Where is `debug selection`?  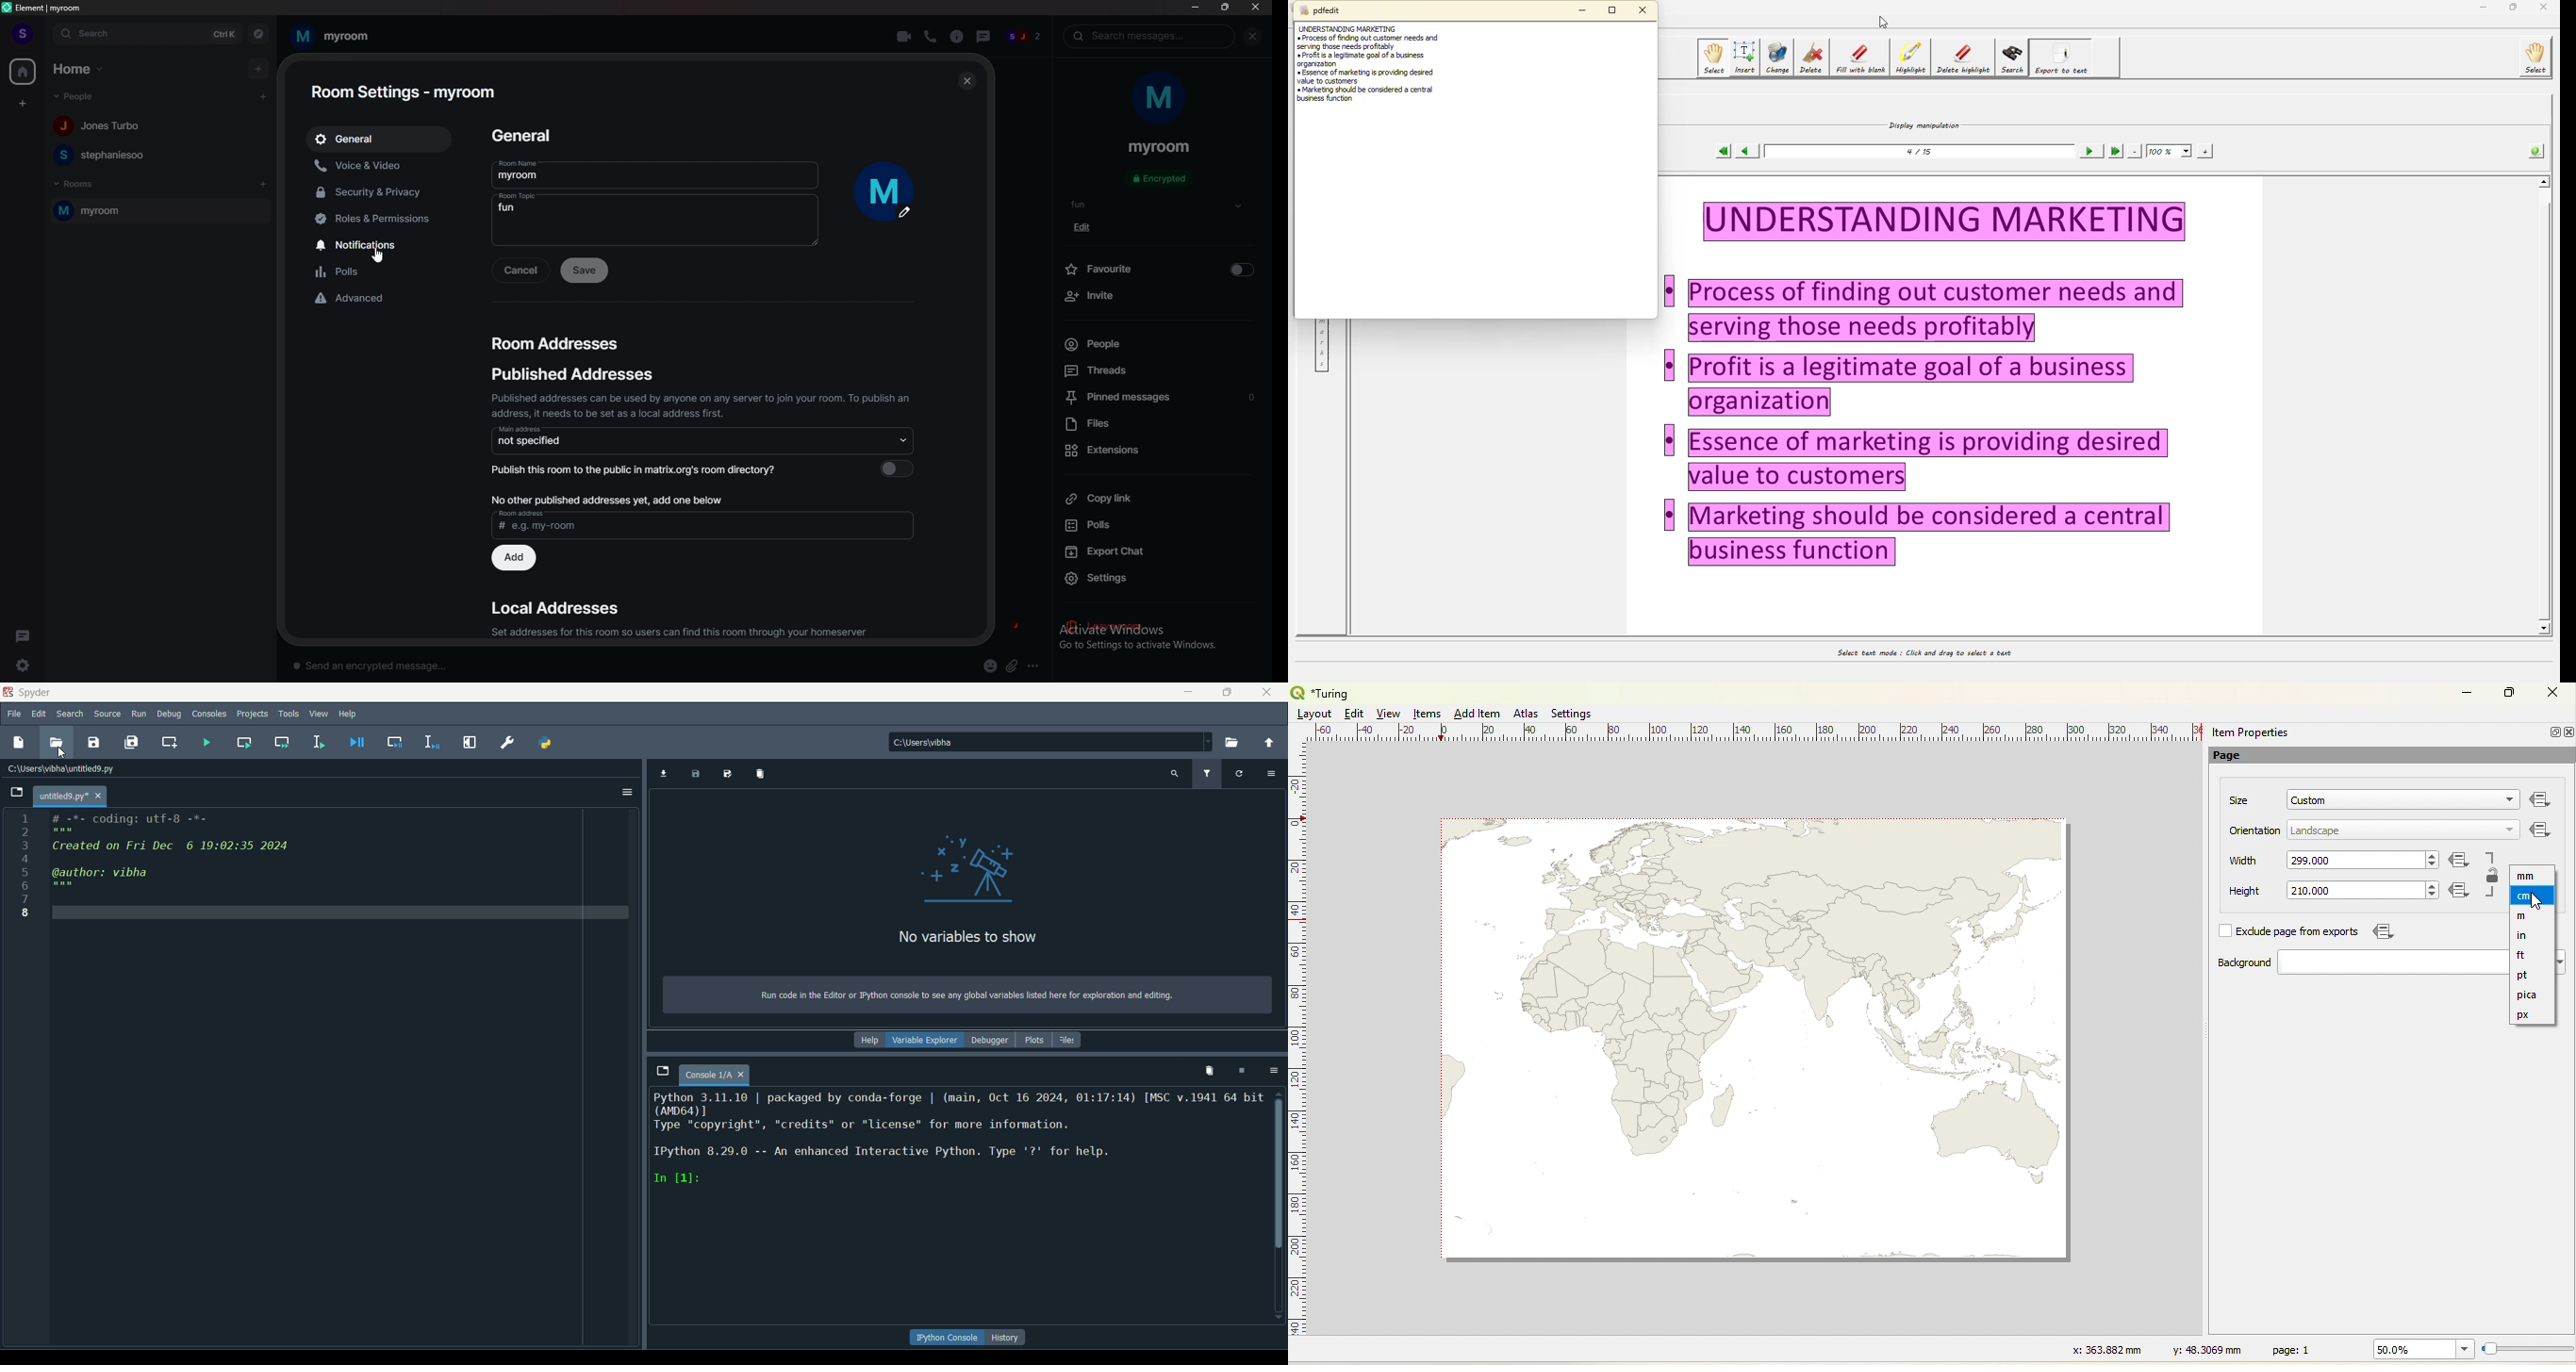 debug selection is located at coordinates (429, 742).